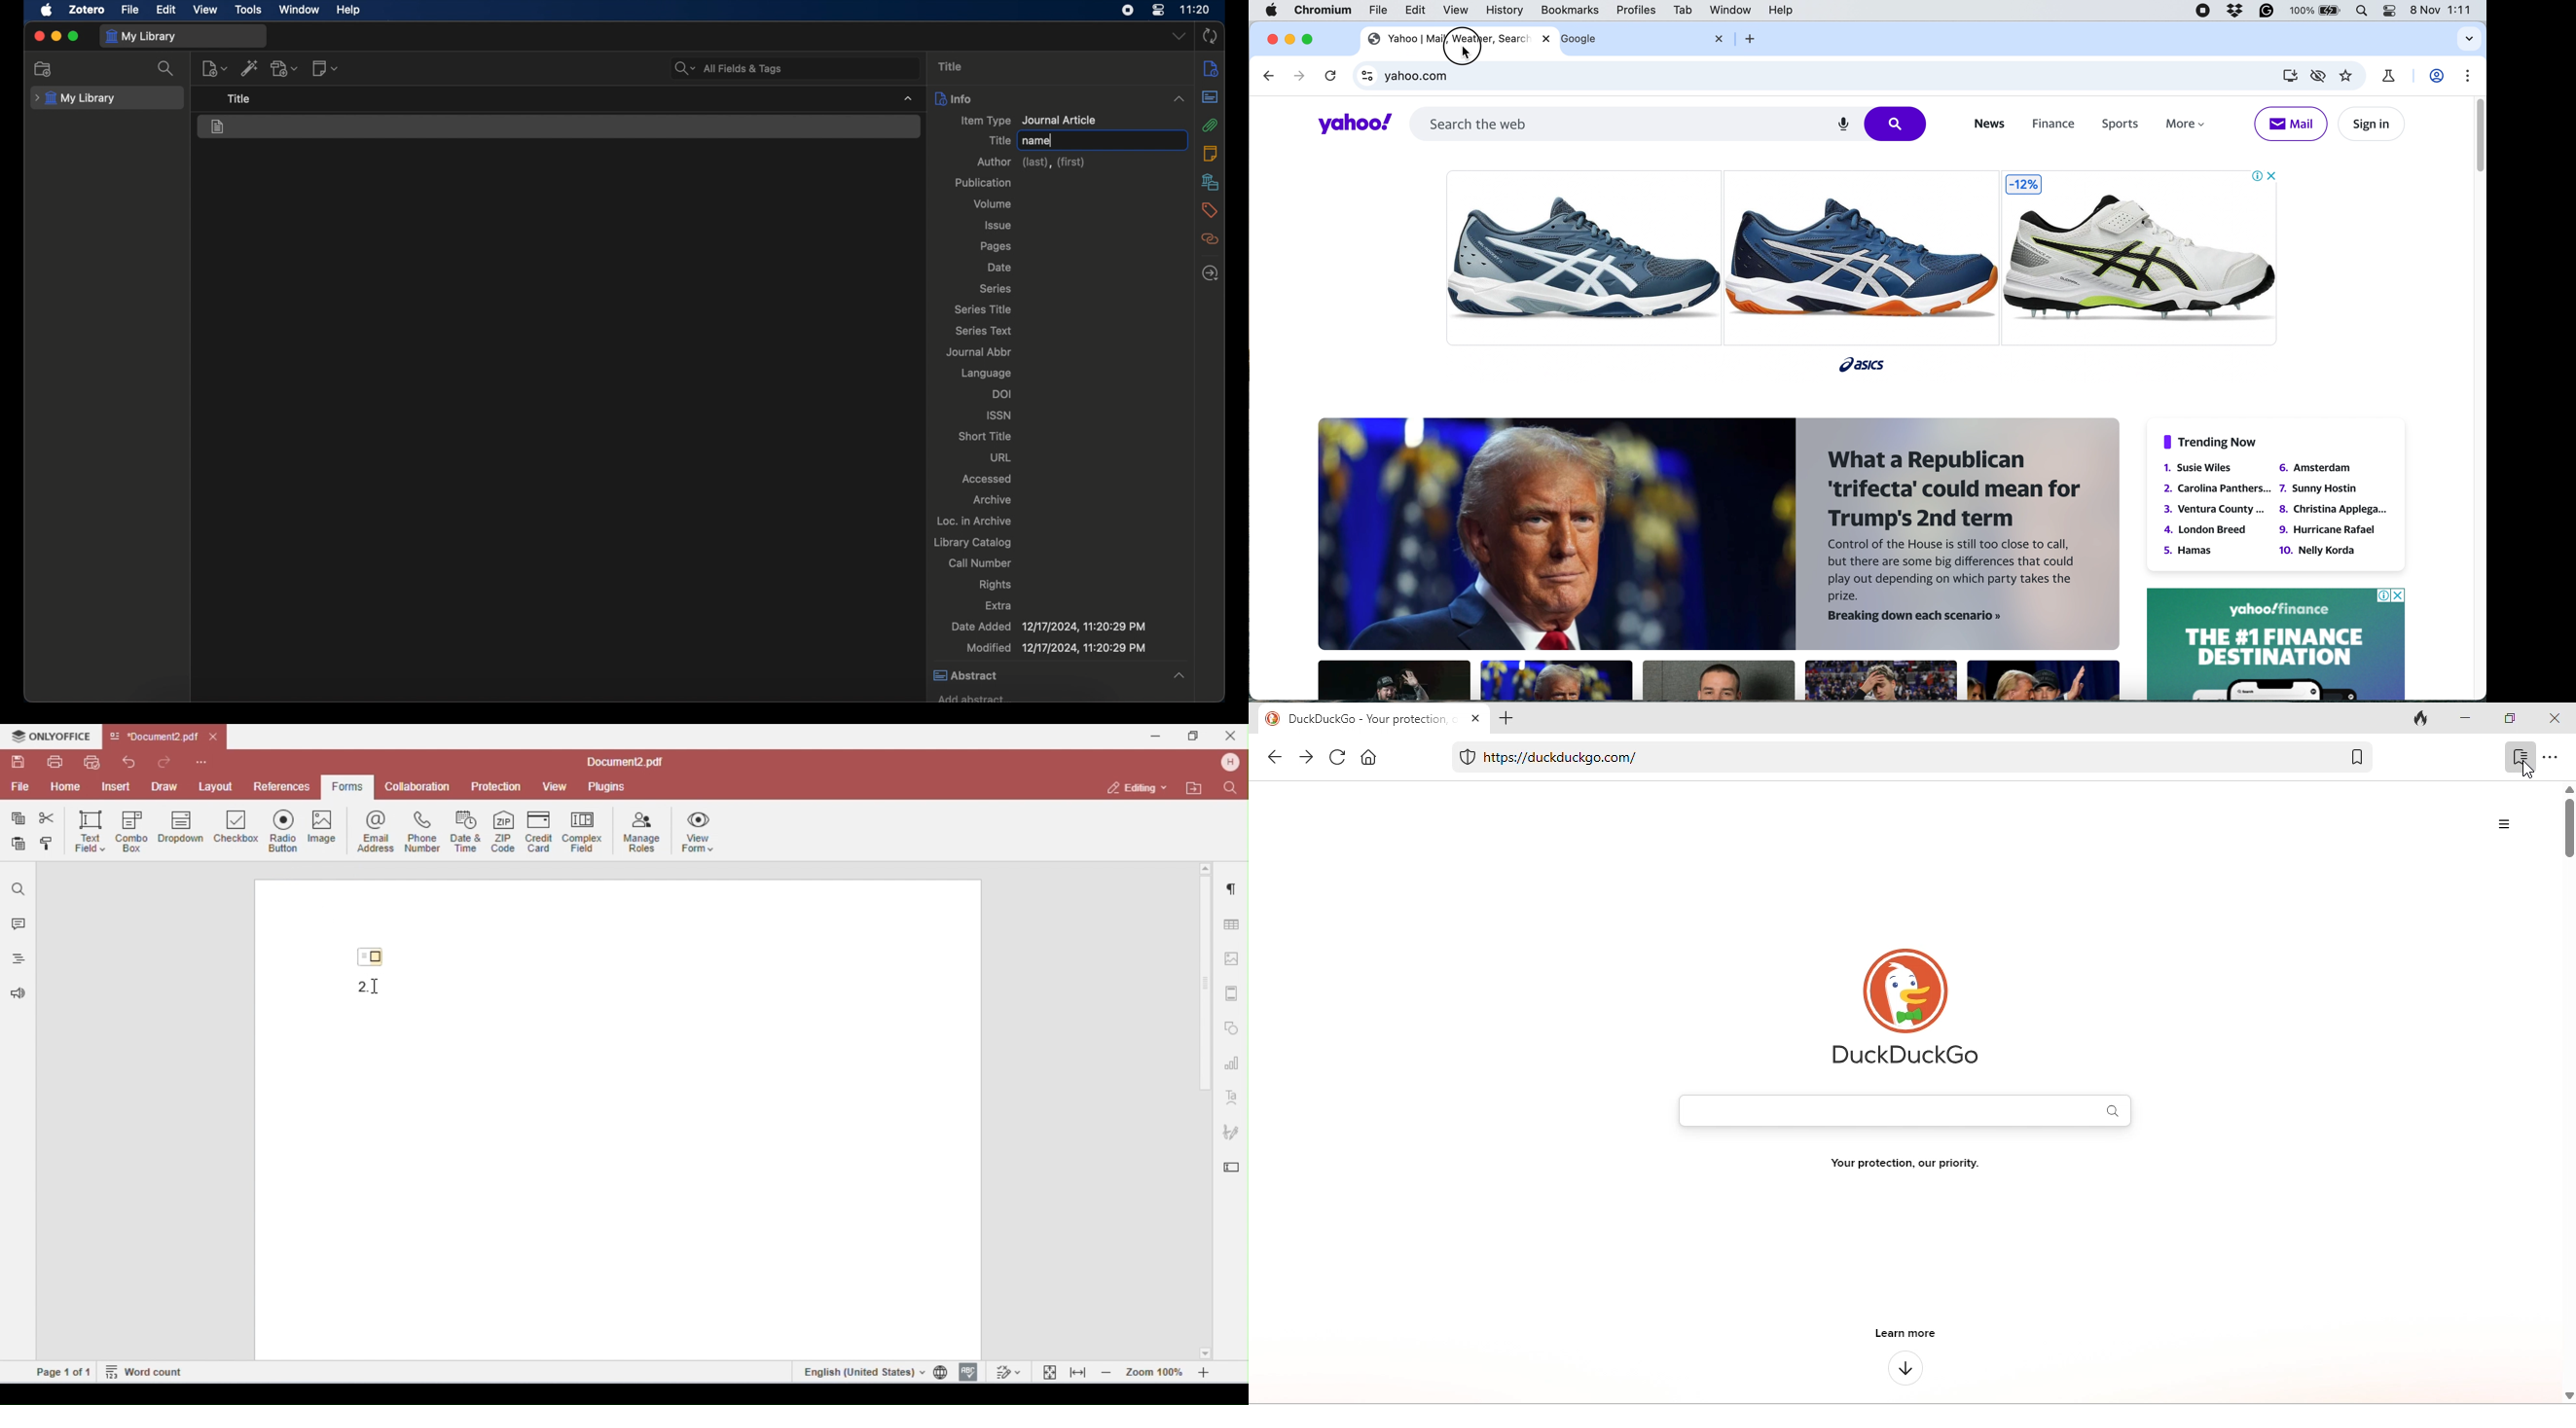 This screenshot has width=2576, height=1428. I want to click on my library, so click(140, 36).